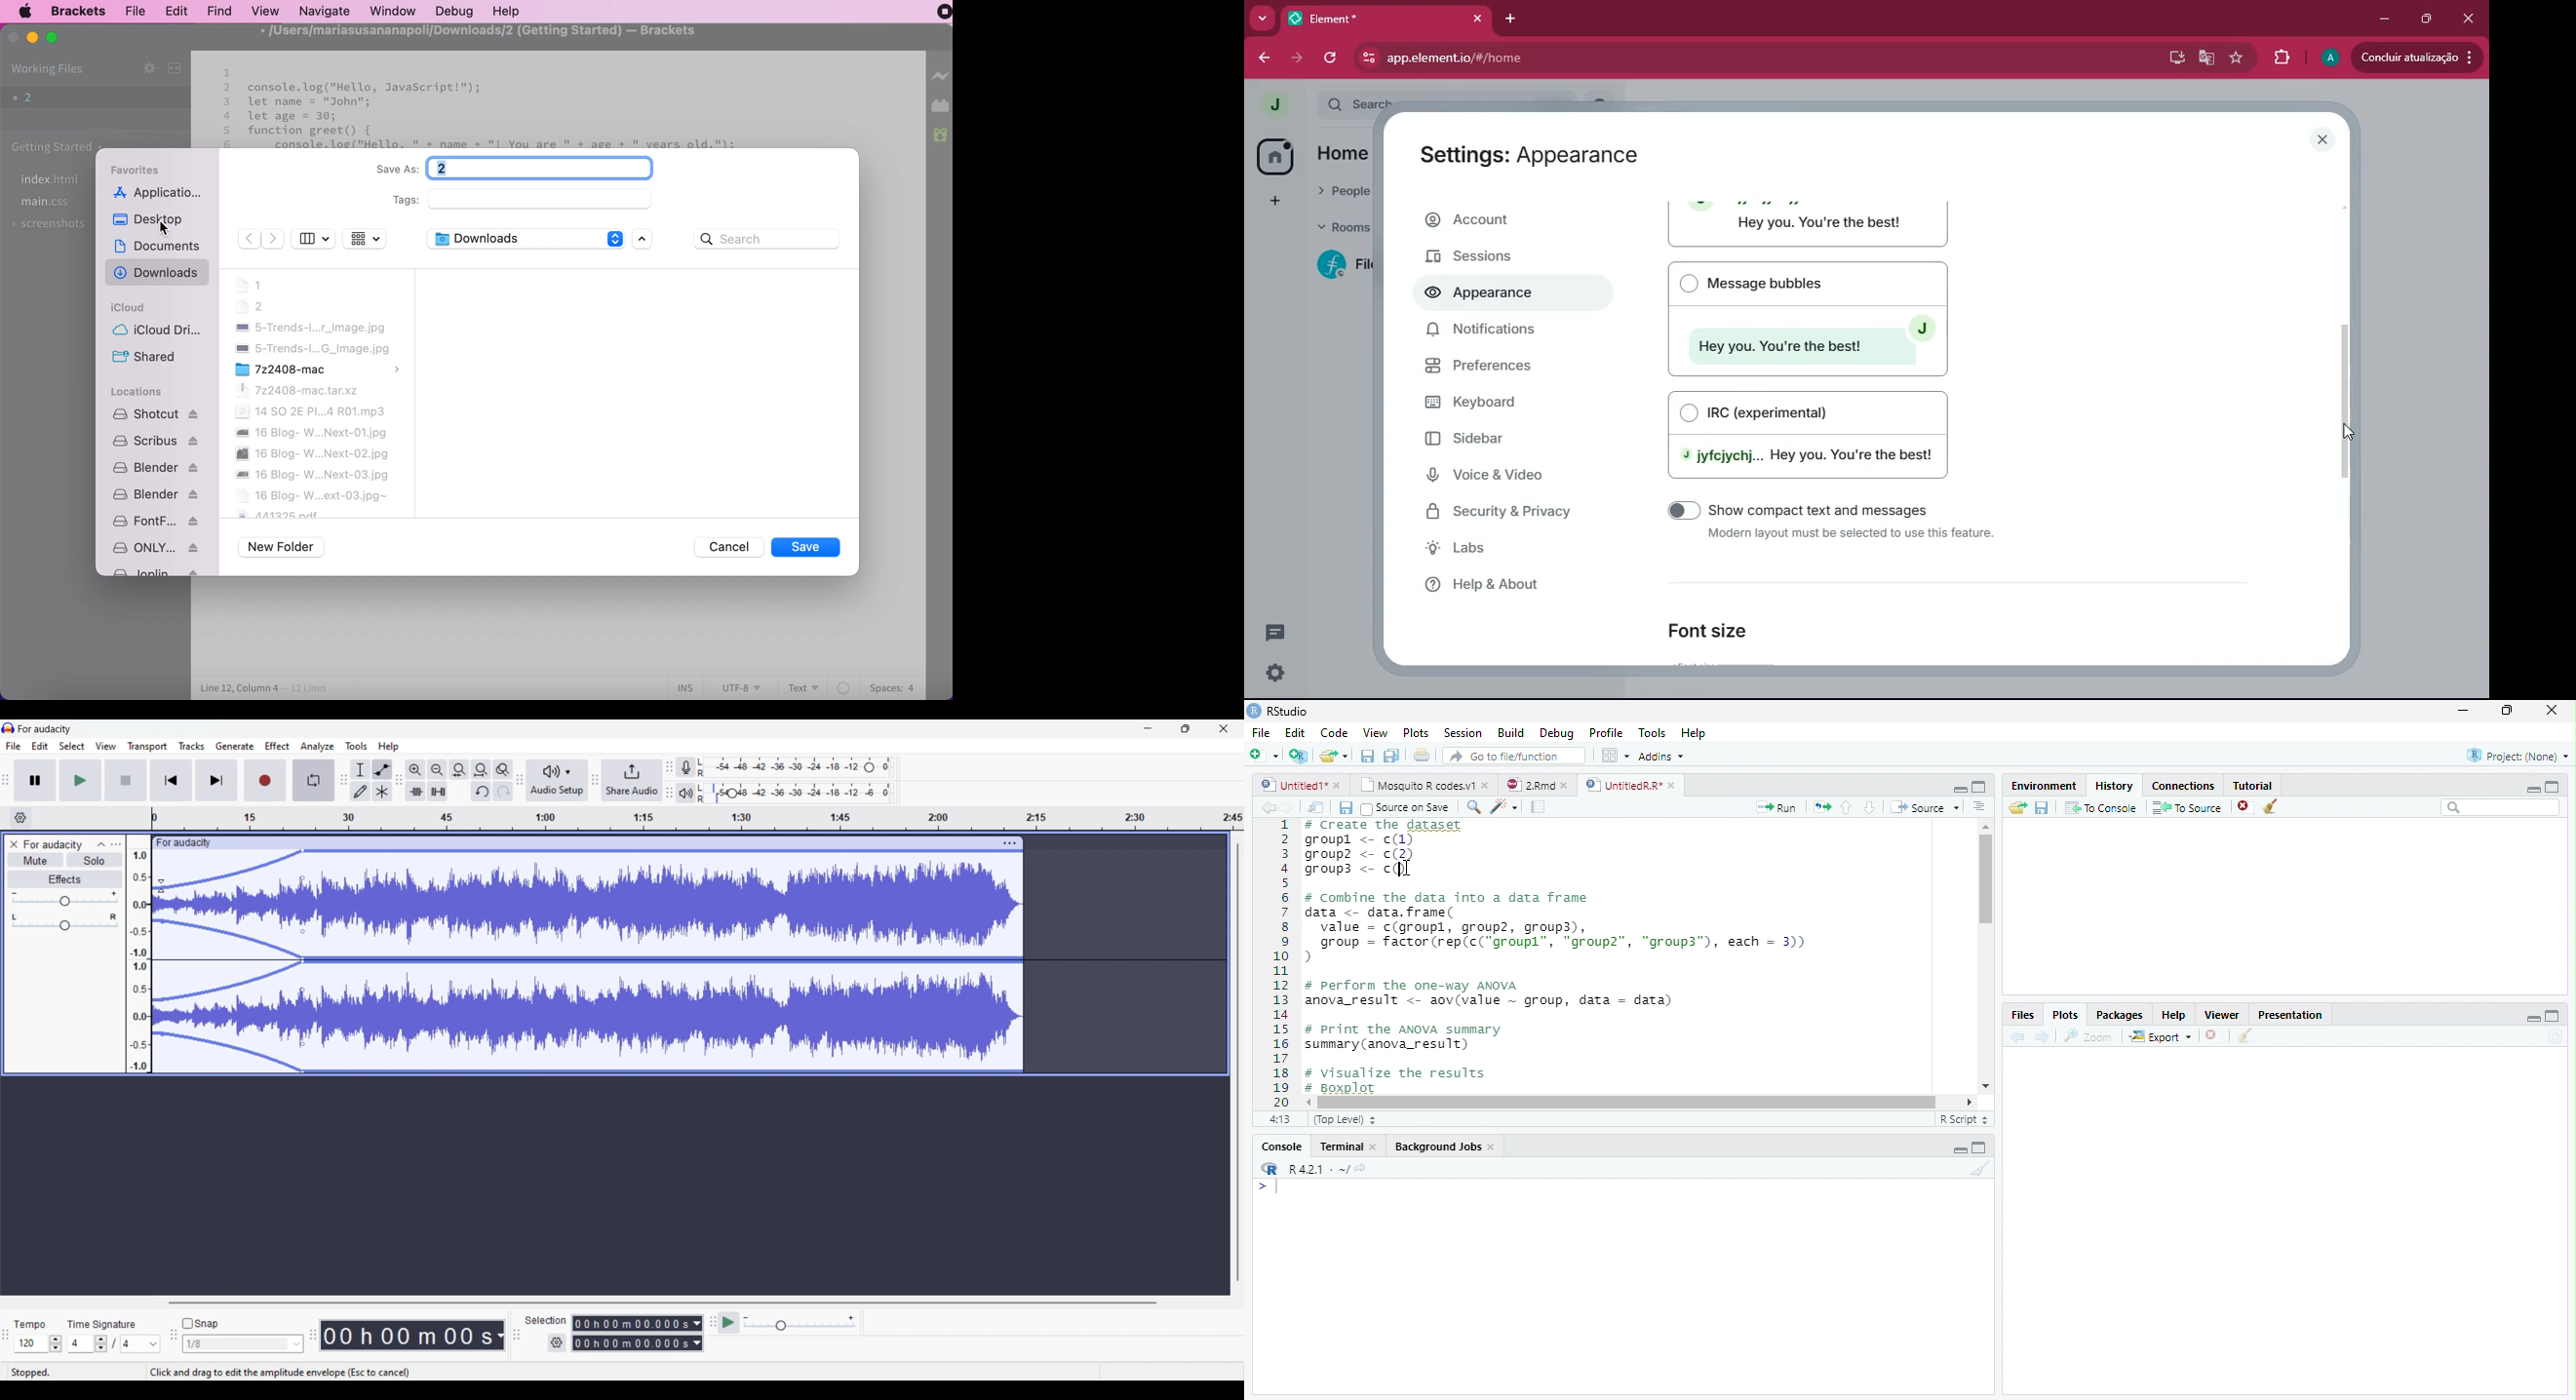 The image size is (2576, 1400). Describe the element at coordinates (2320, 138) in the screenshot. I see `close` at that location.